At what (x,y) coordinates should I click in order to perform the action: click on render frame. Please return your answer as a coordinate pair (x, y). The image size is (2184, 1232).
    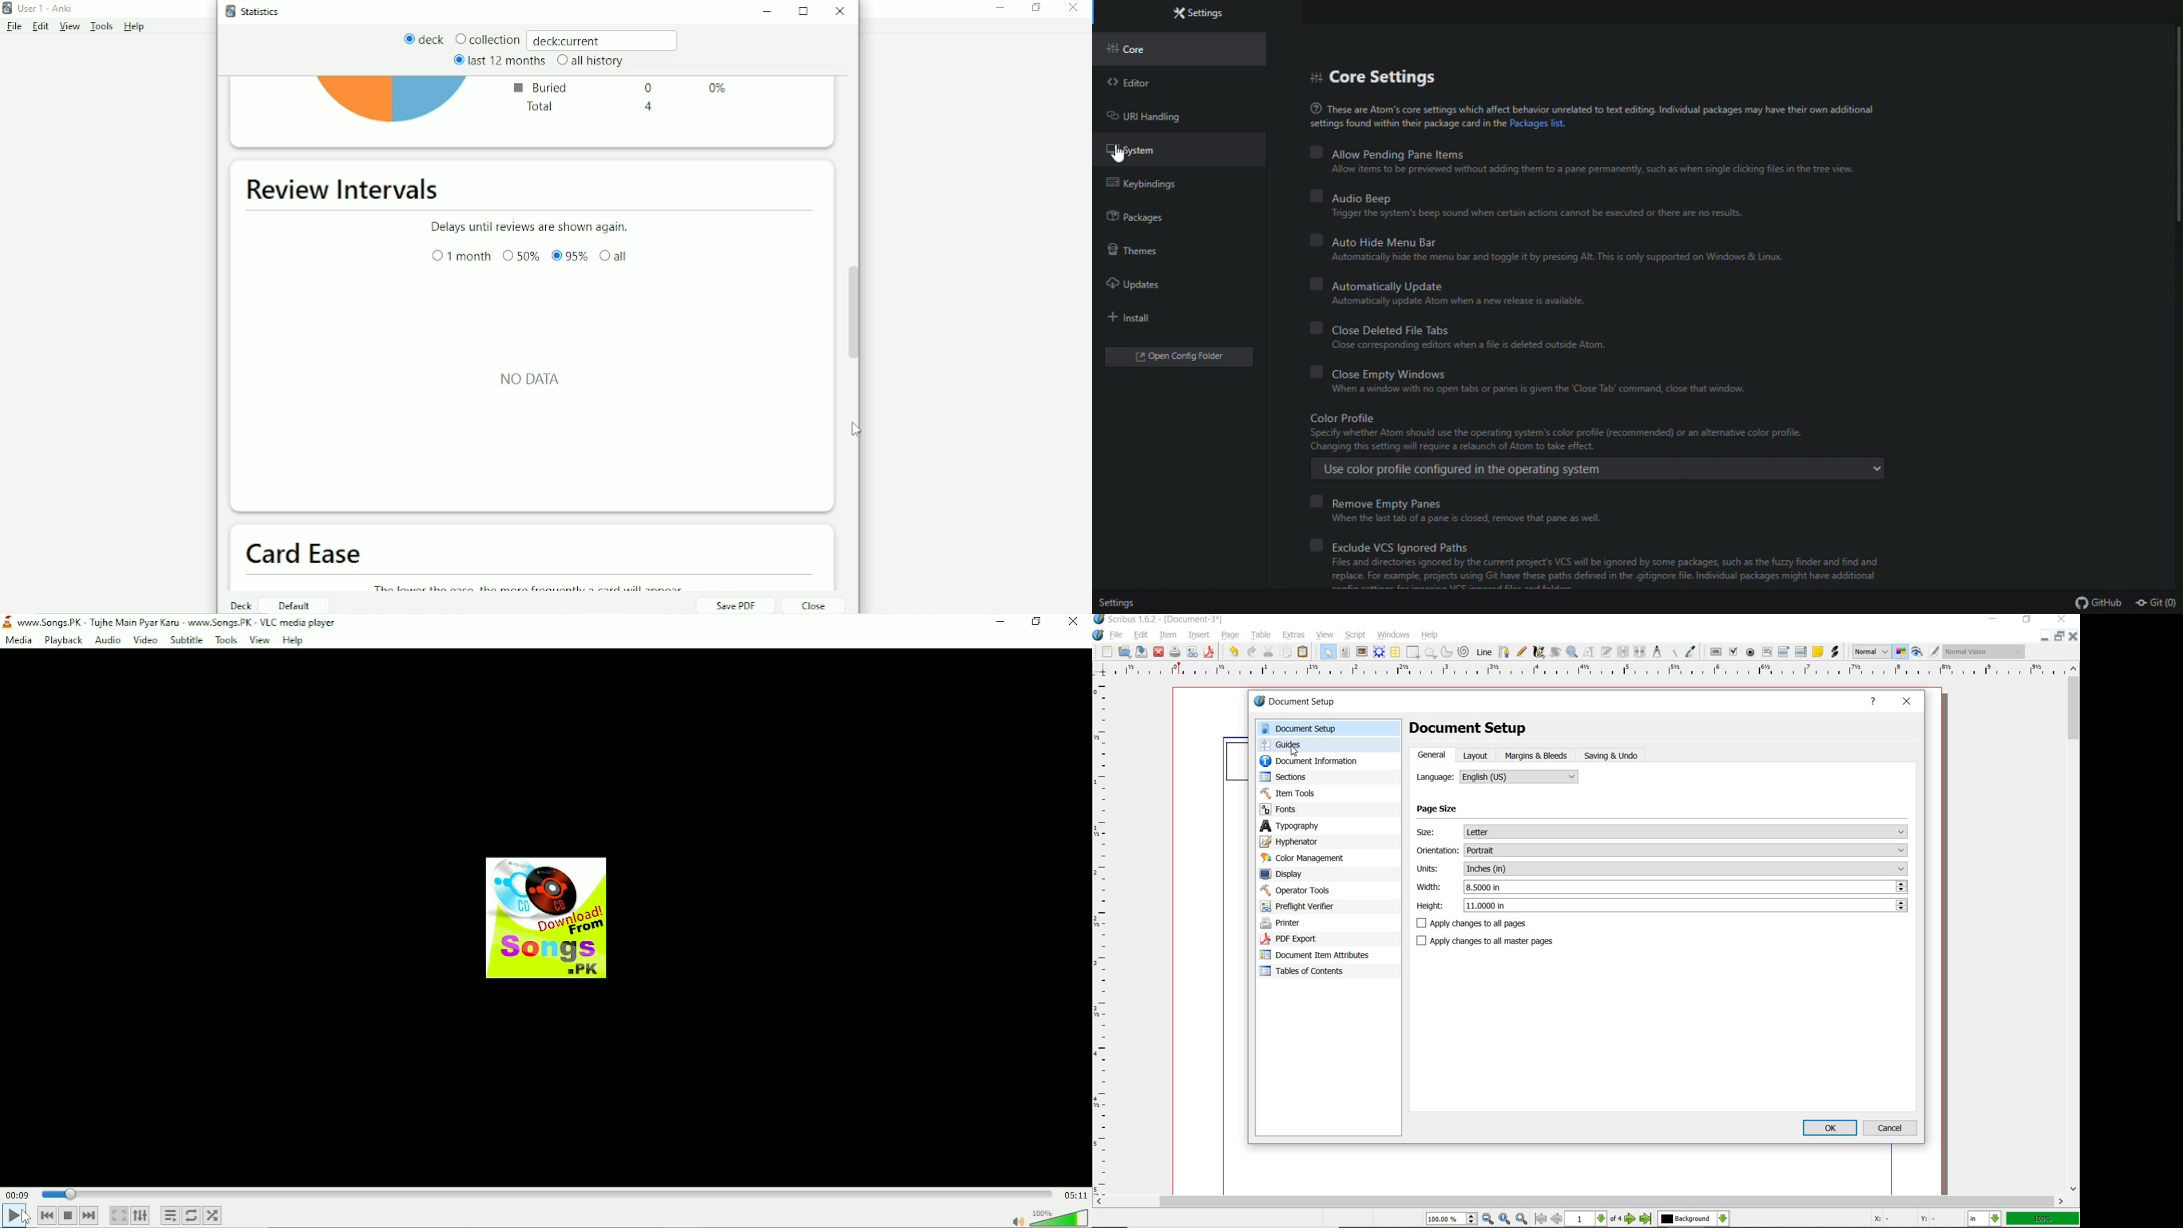
    Looking at the image, I should click on (1379, 652).